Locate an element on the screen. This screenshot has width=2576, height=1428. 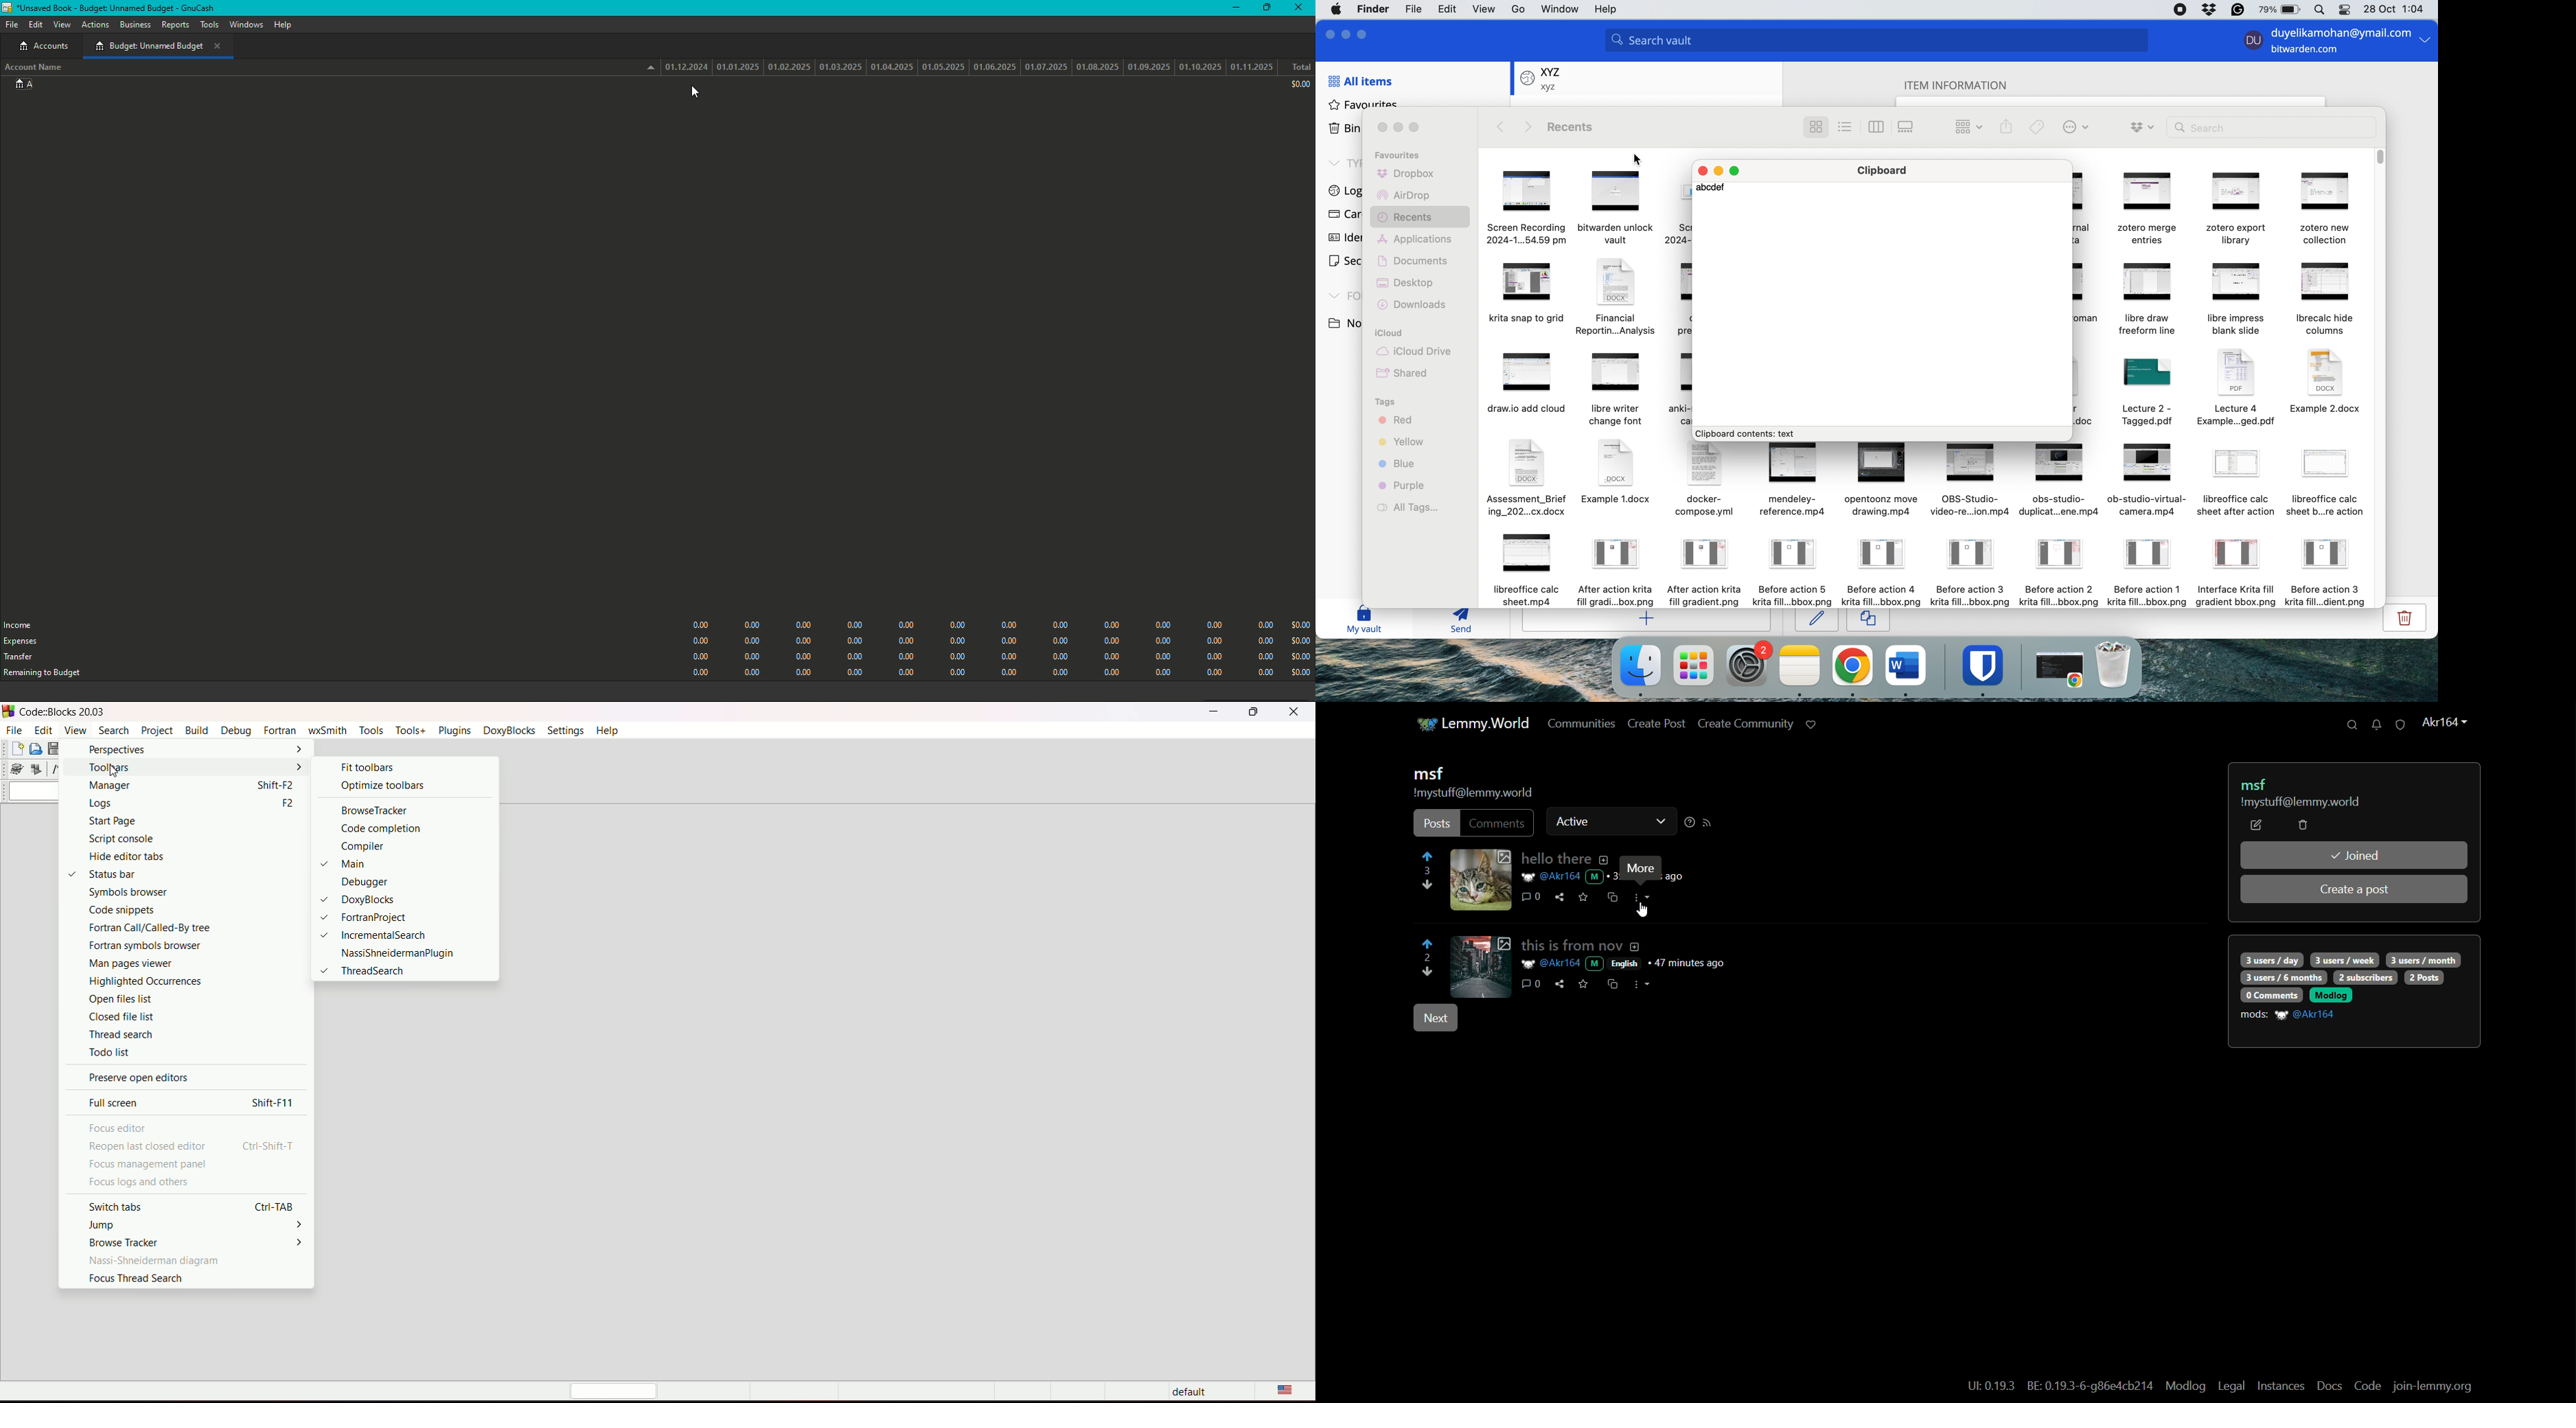
new file is located at coordinates (16, 748).